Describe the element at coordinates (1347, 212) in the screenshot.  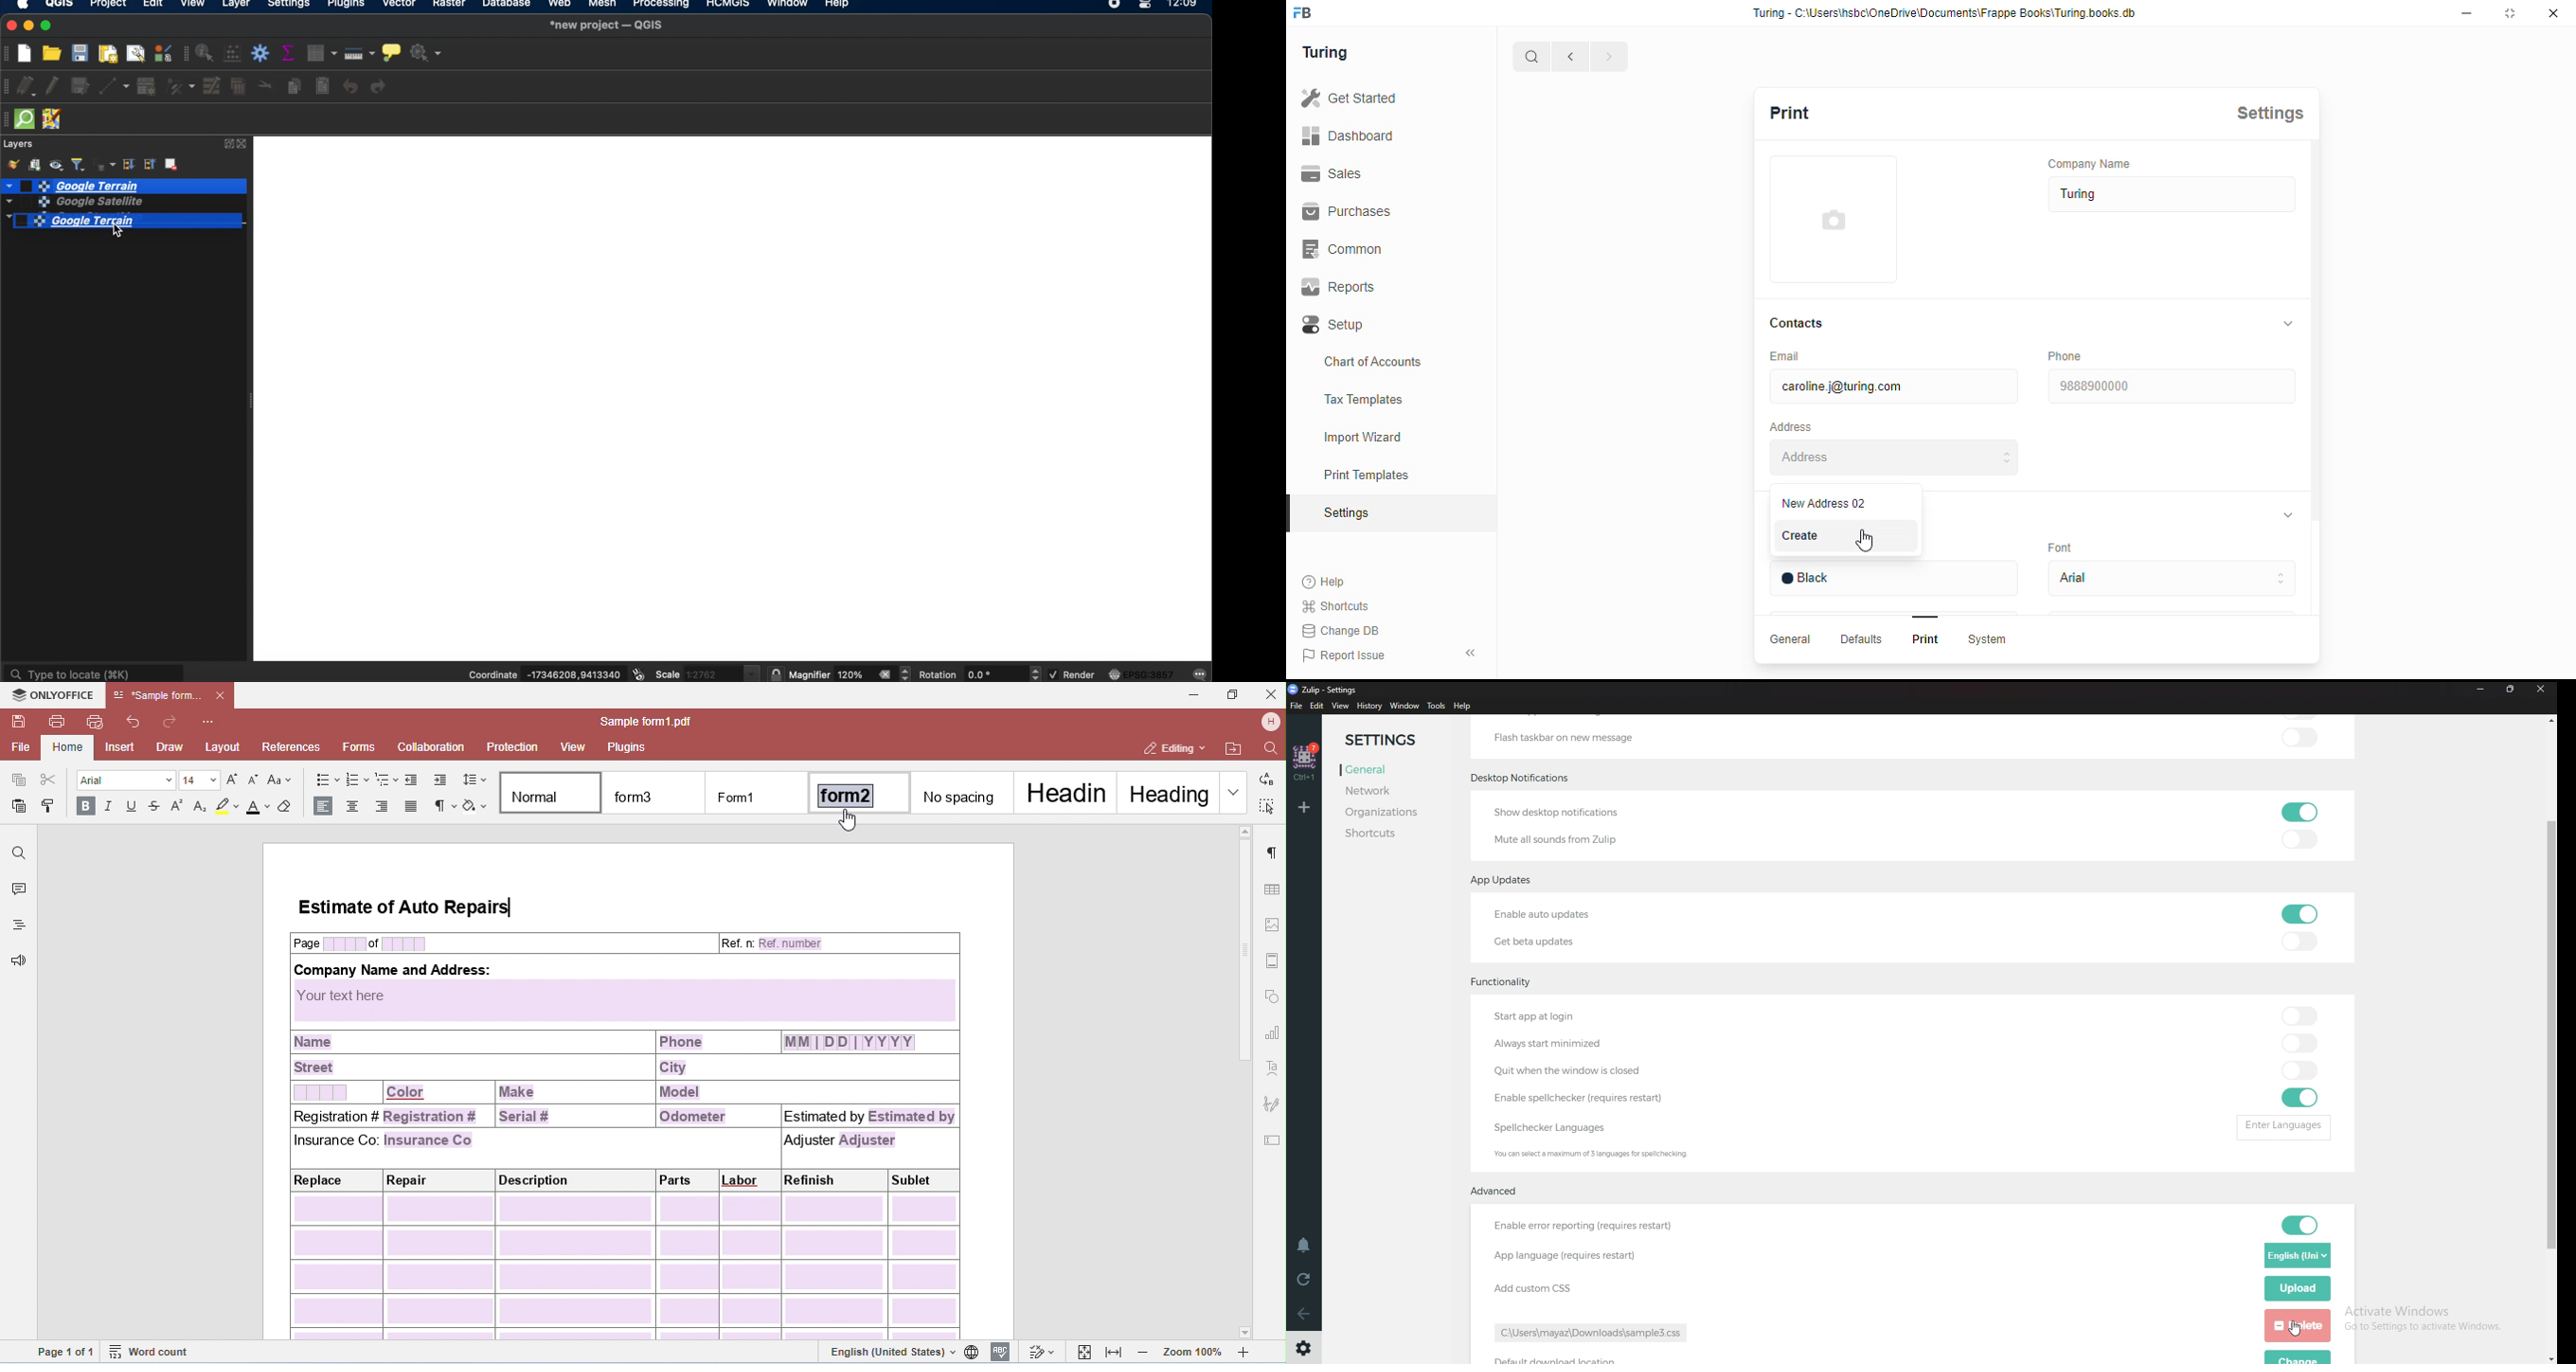
I see `purchases` at that location.